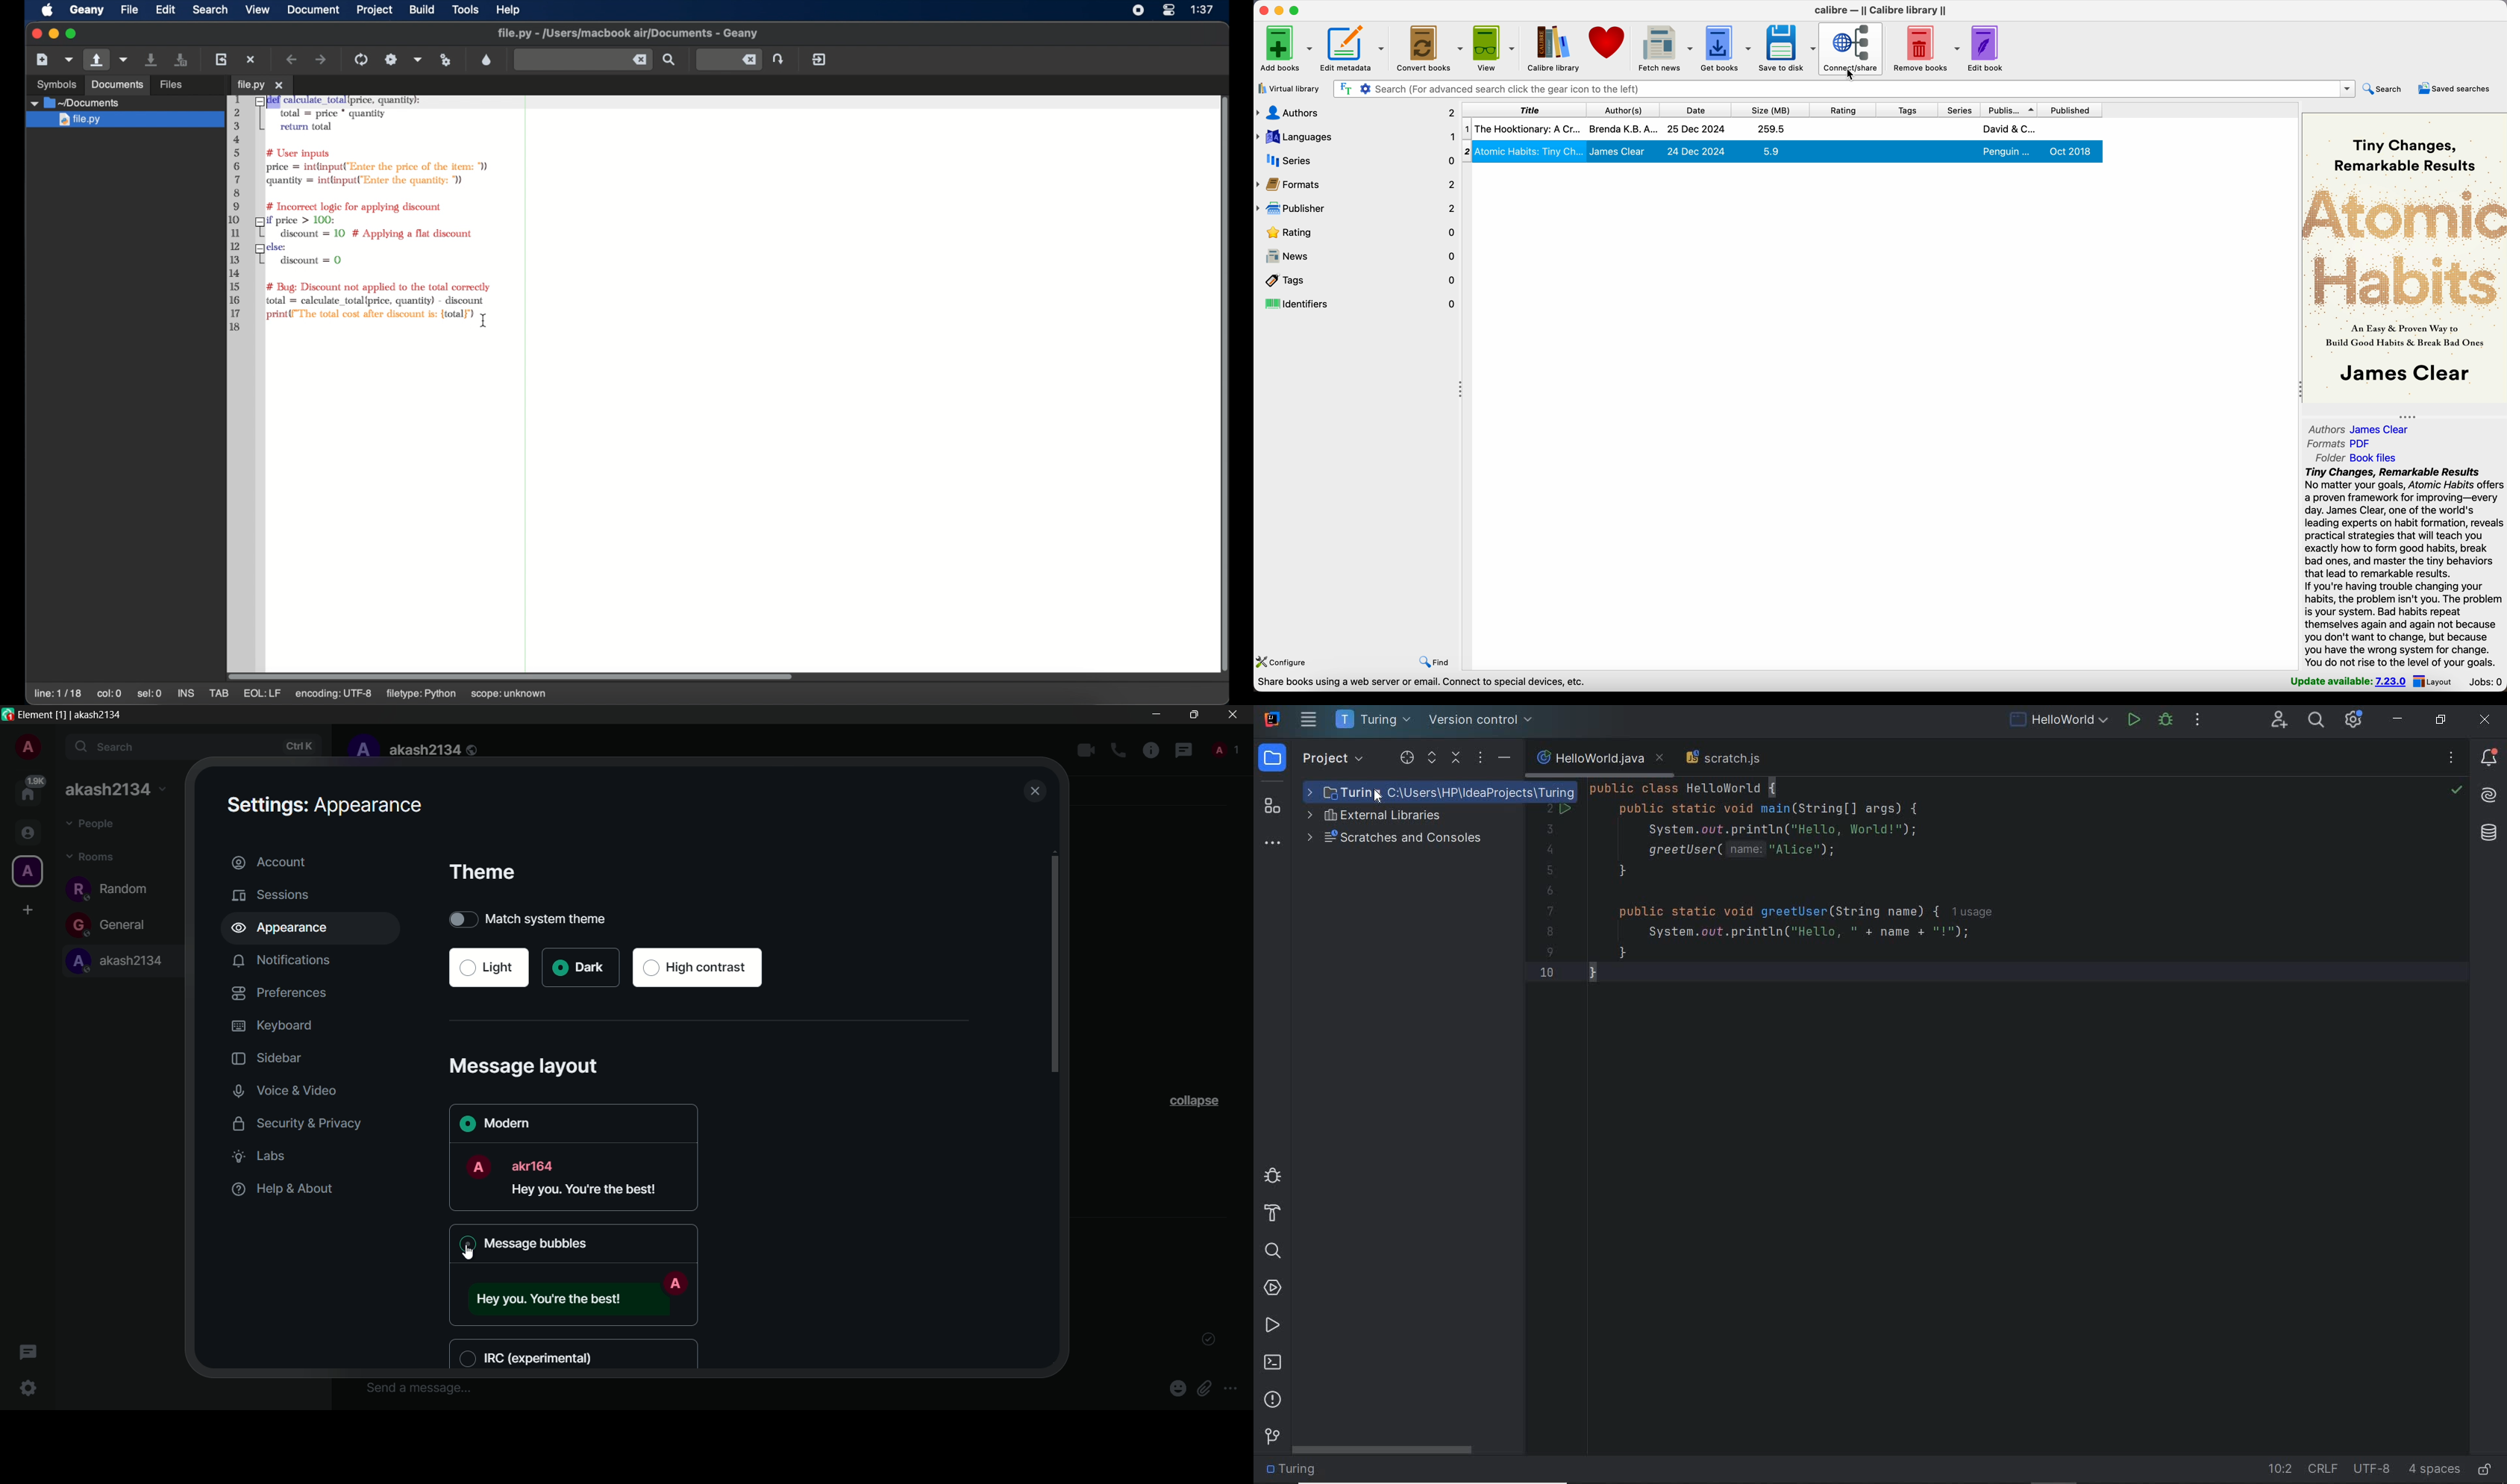  What do you see at coordinates (1372, 792) in the screenshot?
I see `cursor` at bounding box center [1372, 792].